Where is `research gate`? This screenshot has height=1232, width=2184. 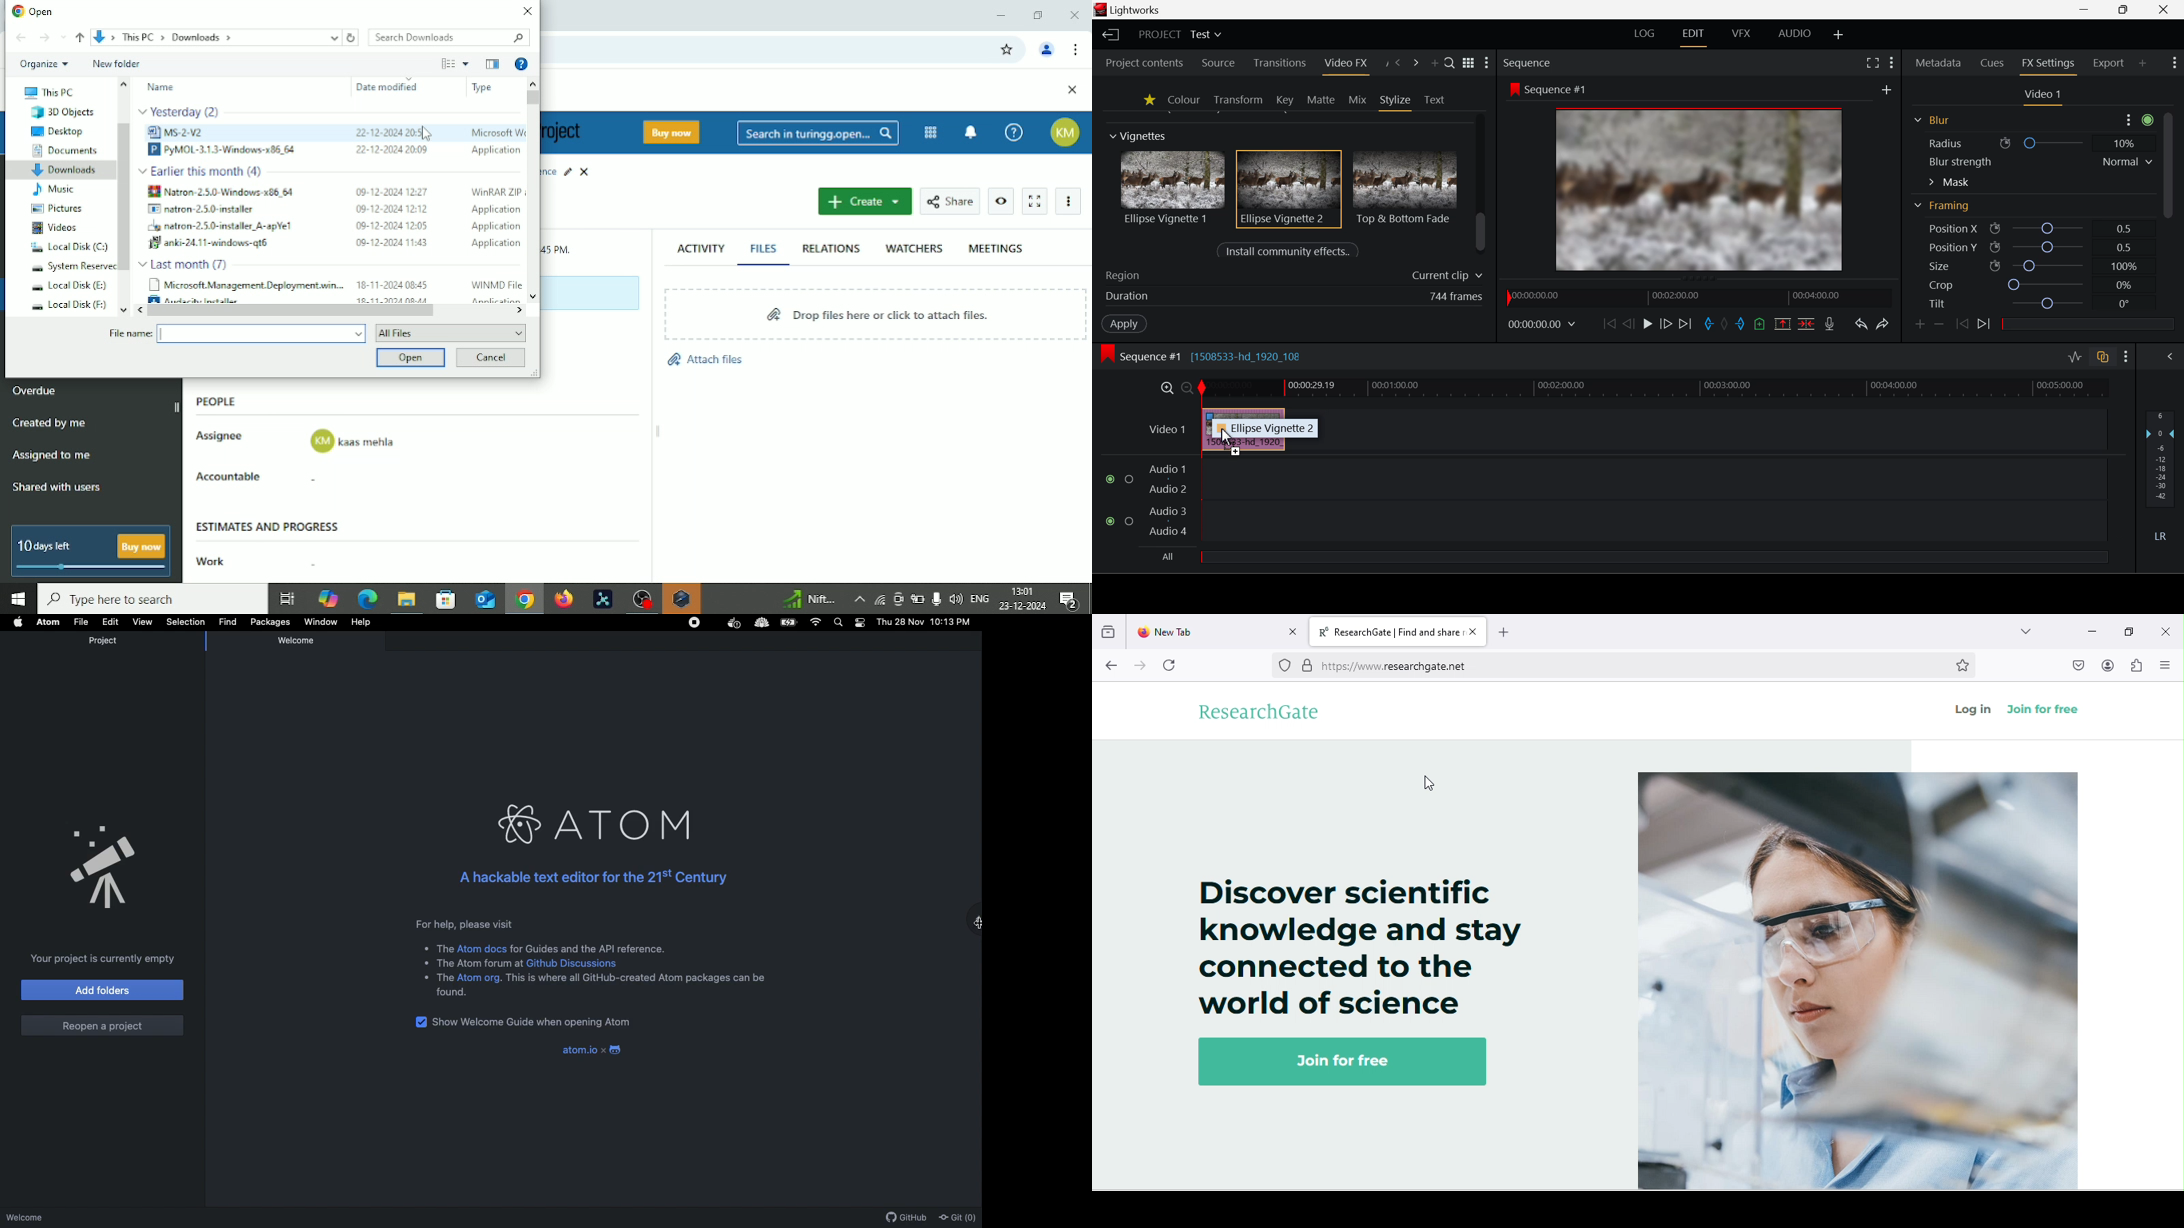 research gate is located at coordinates (1265, 712).